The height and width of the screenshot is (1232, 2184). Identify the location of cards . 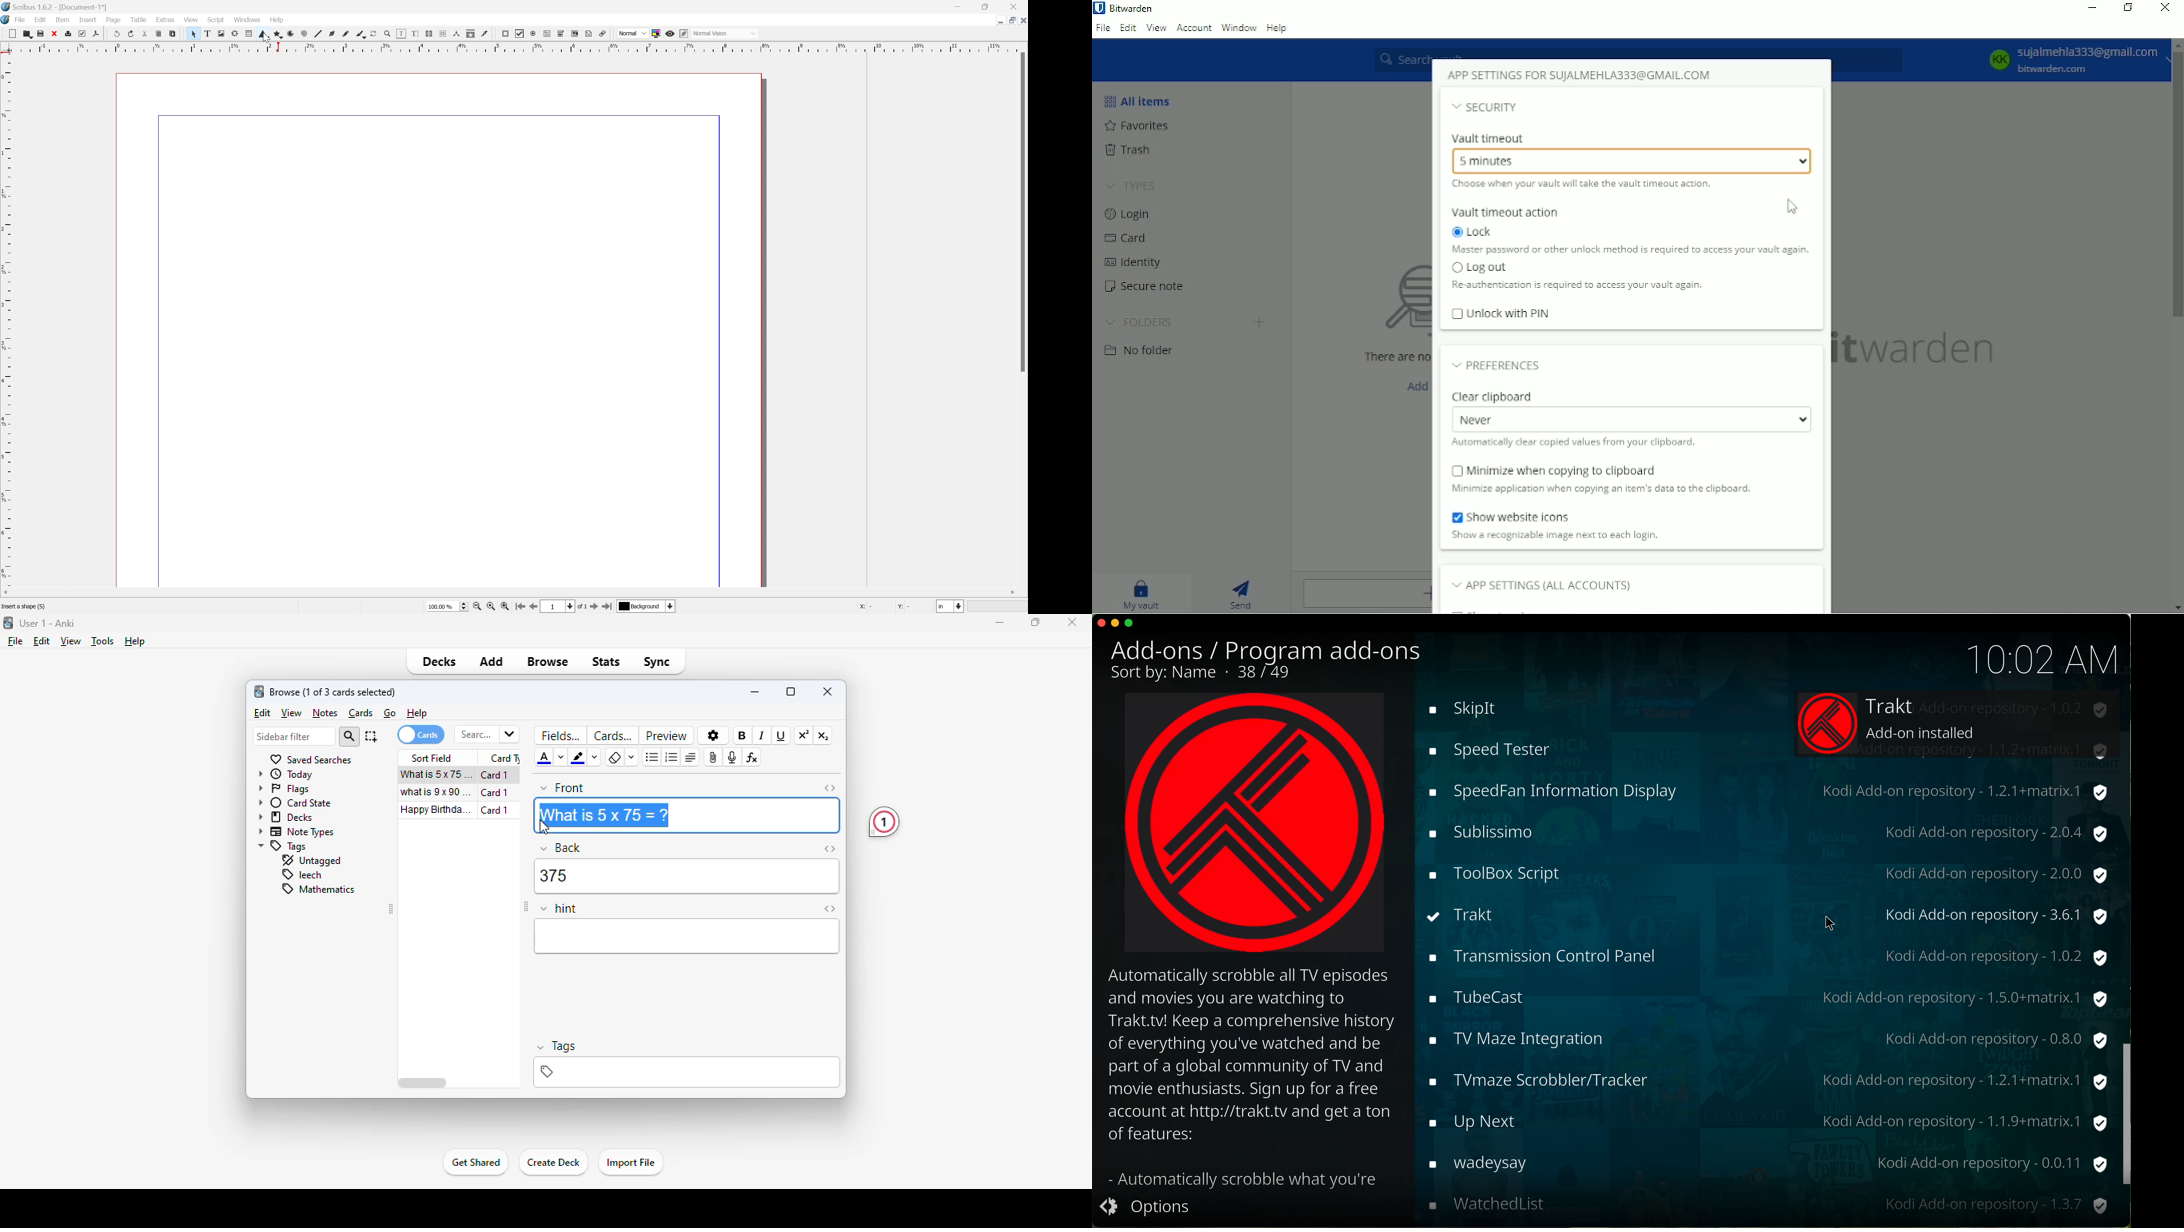
(612, 736).